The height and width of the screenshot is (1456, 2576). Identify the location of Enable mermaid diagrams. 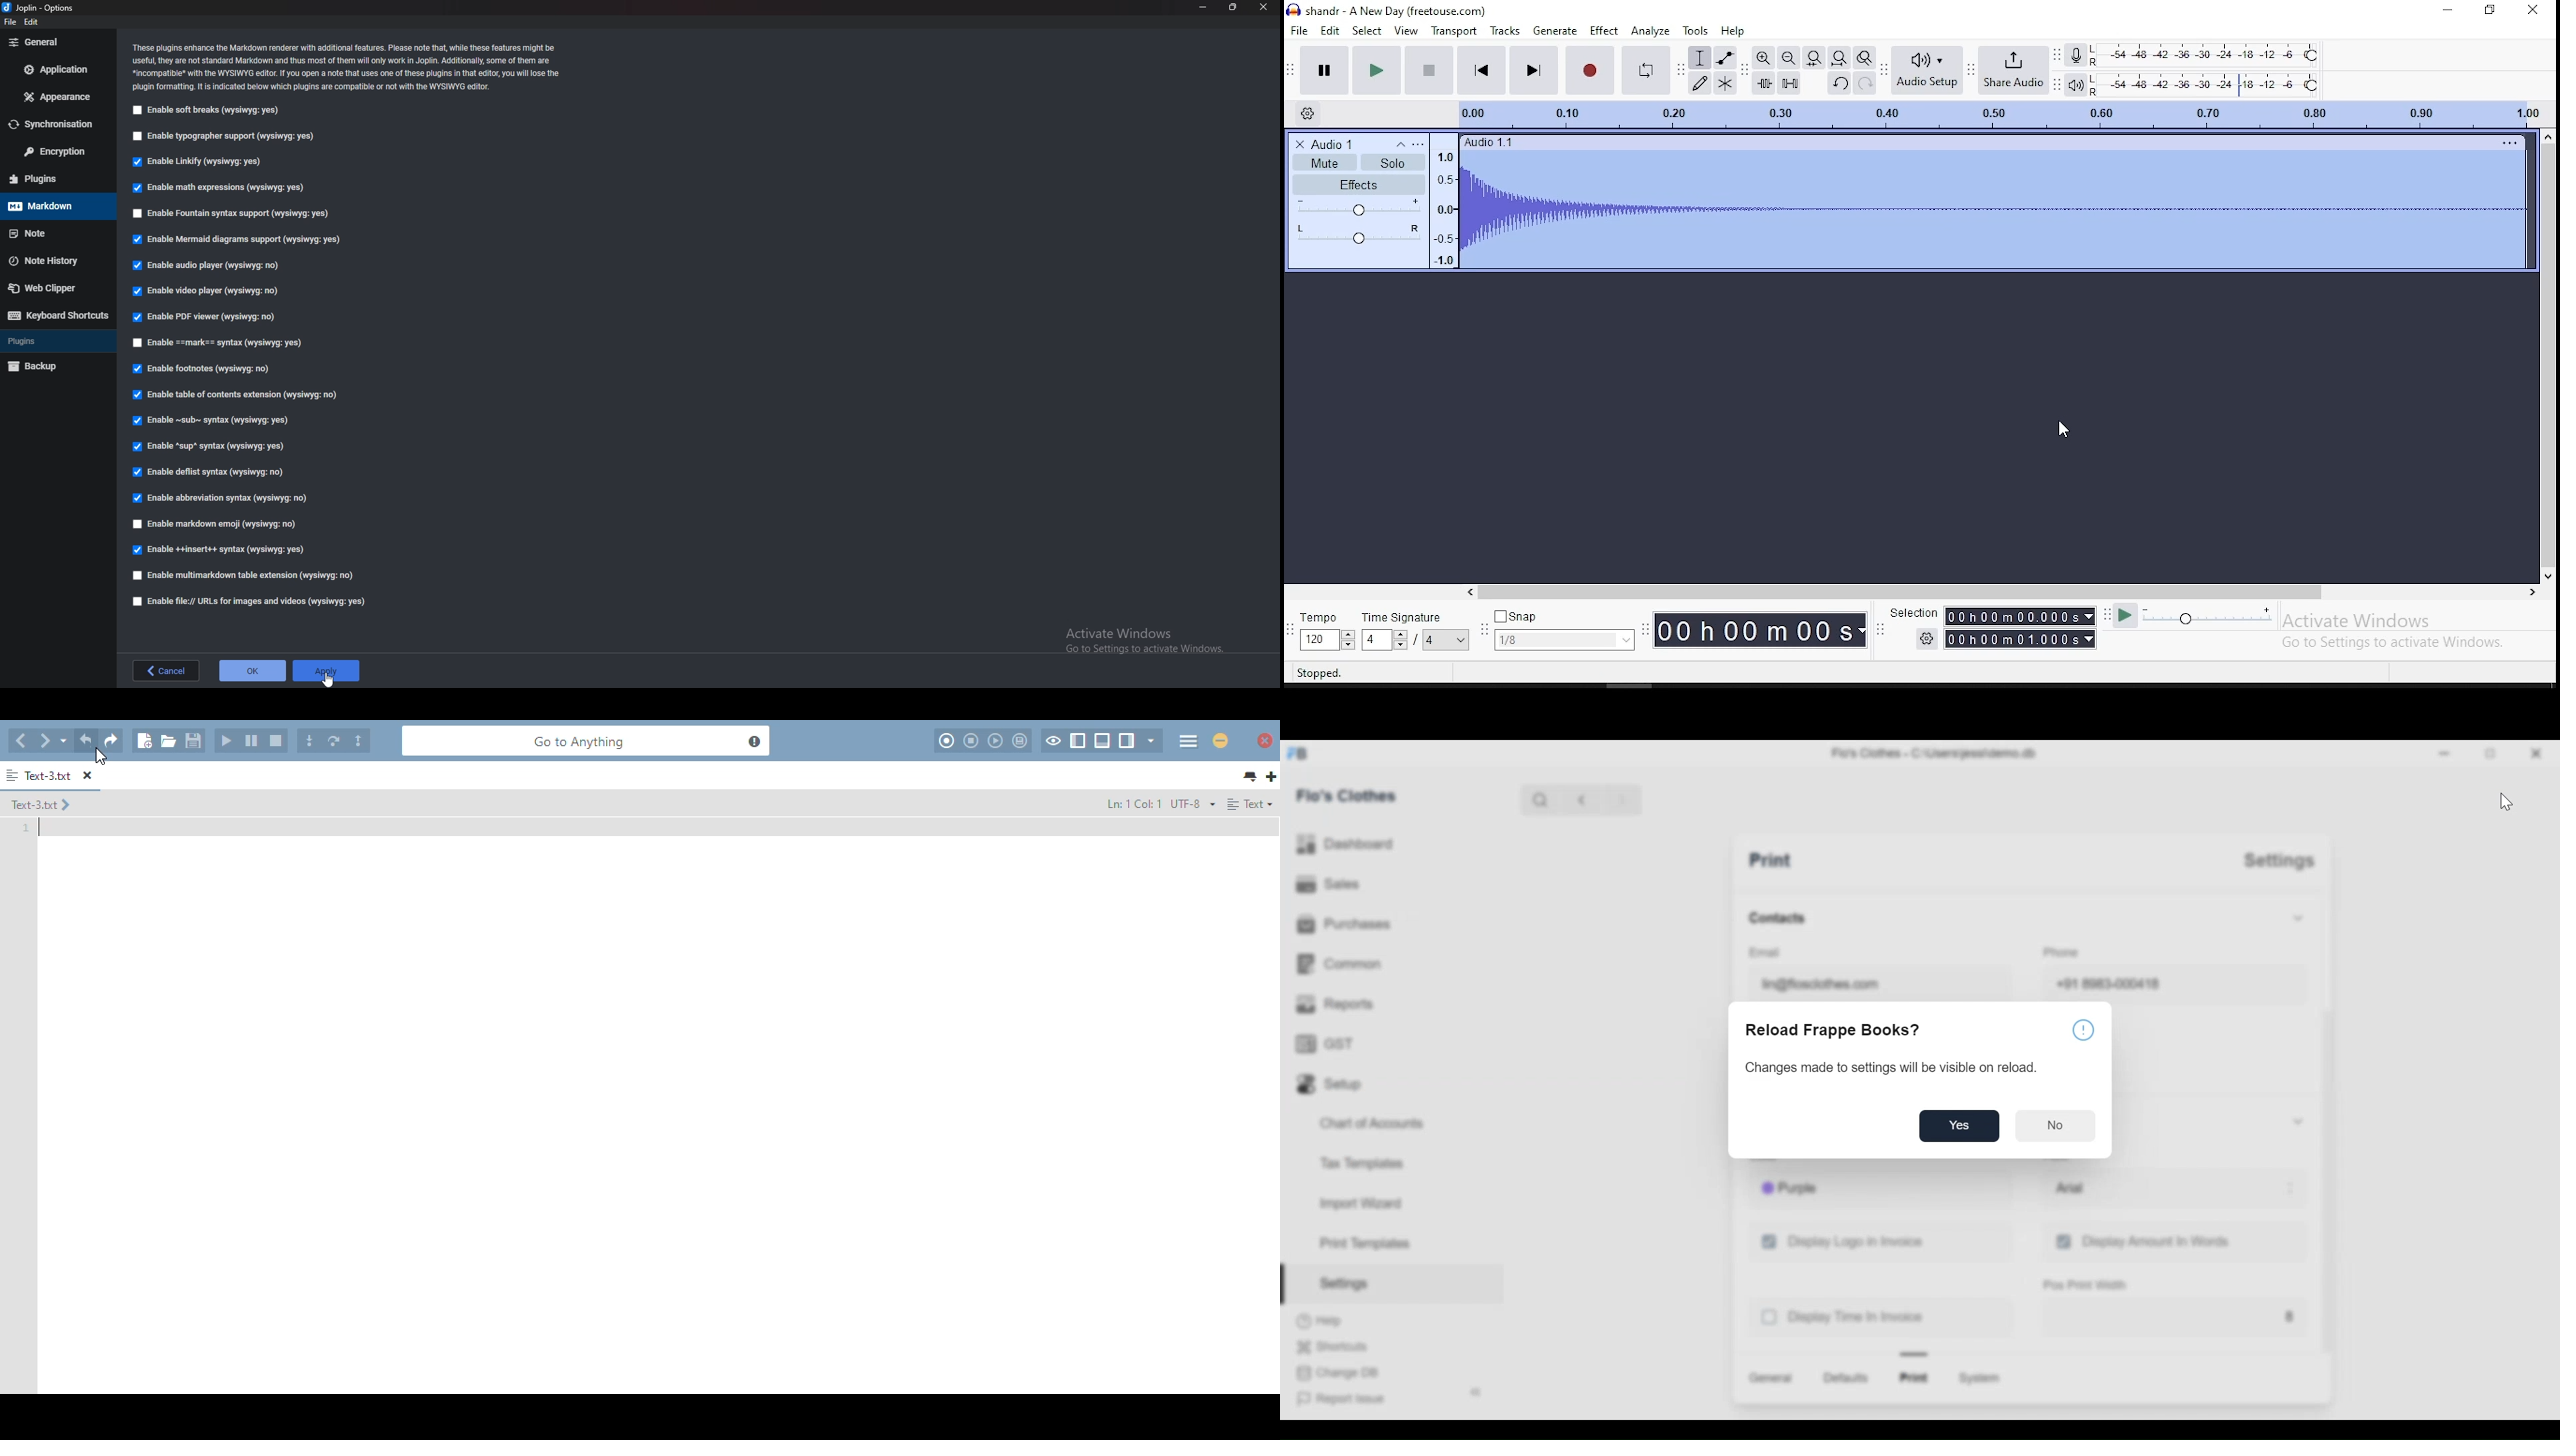
(242, 240).